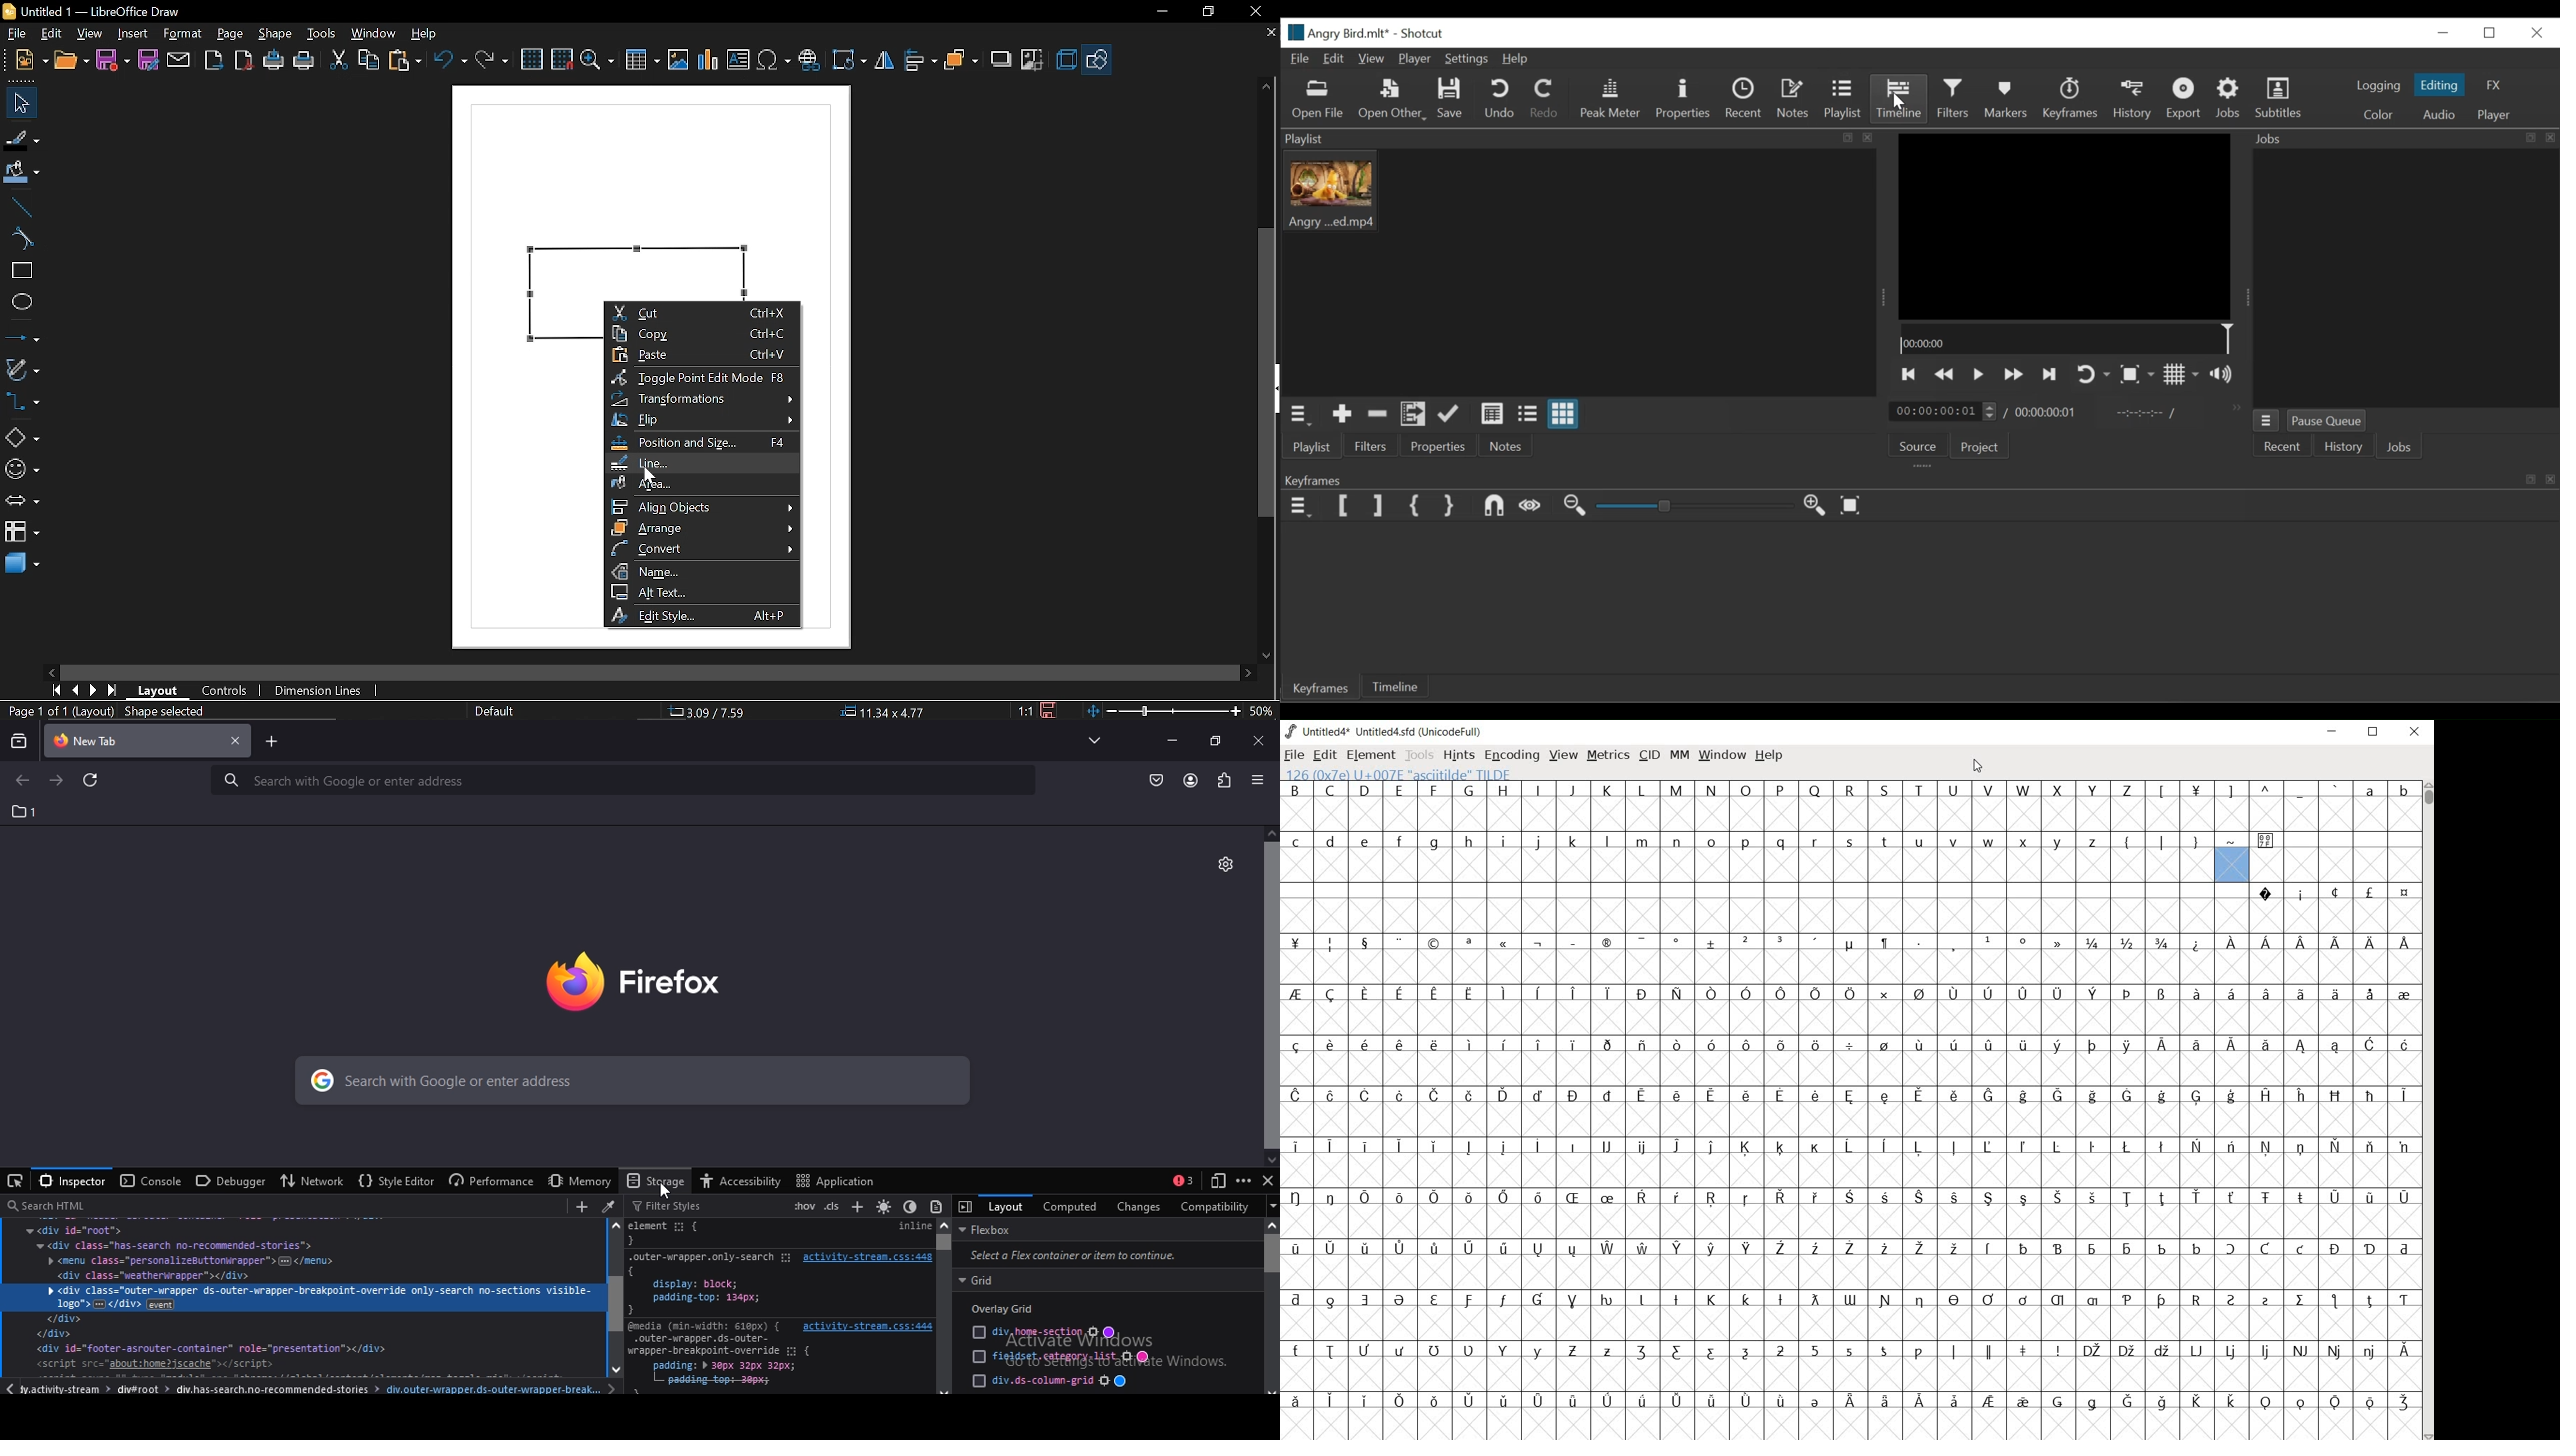  What do you see at coordinates (1370, 57) in the screenshot?
I see `View` at bounding box center [1370, 57].